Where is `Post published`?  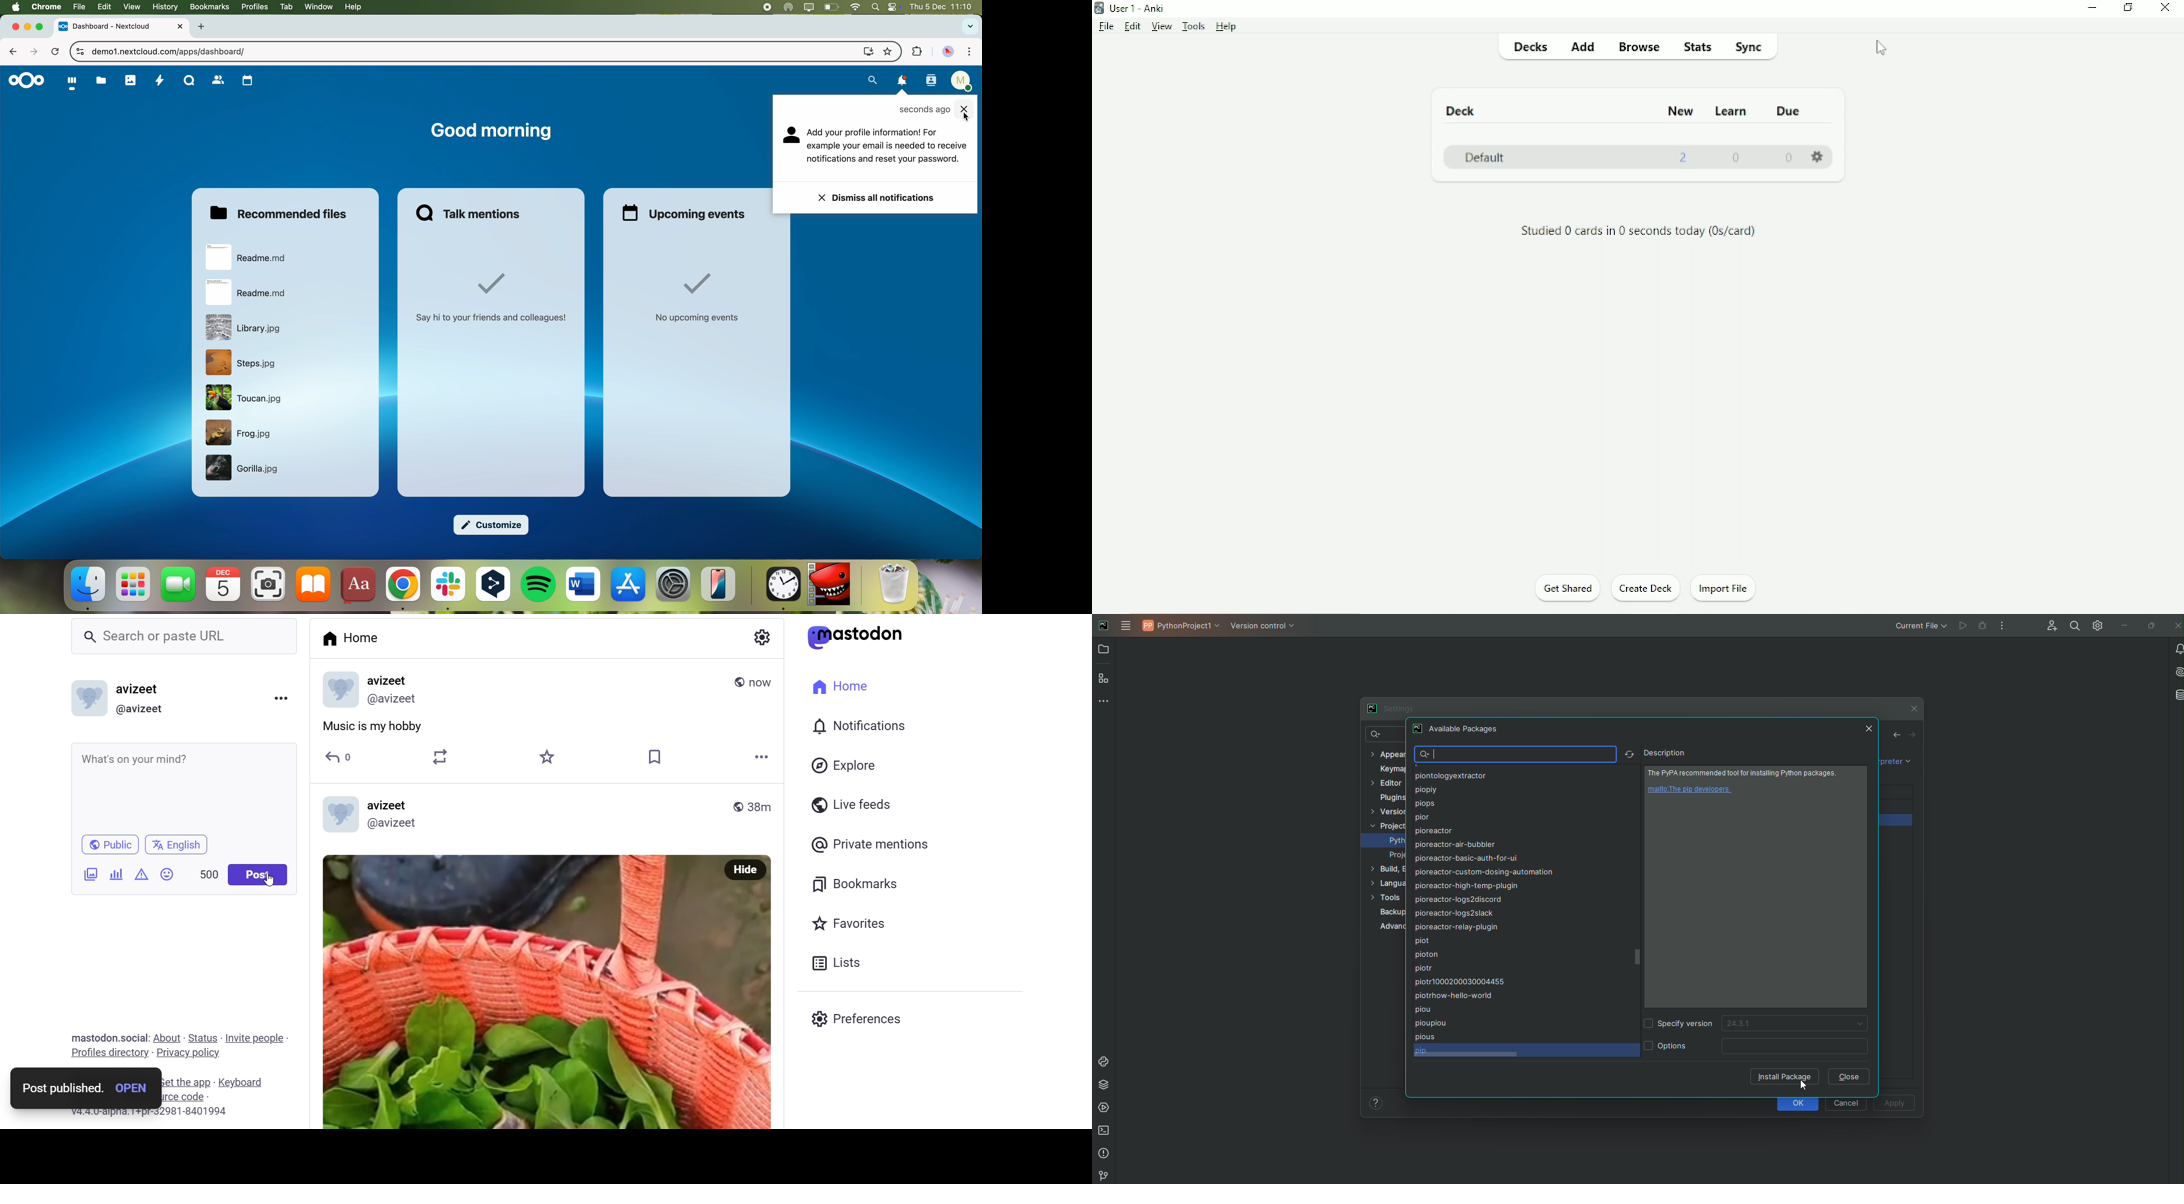
Post published is located at coordinates (60, 1089).